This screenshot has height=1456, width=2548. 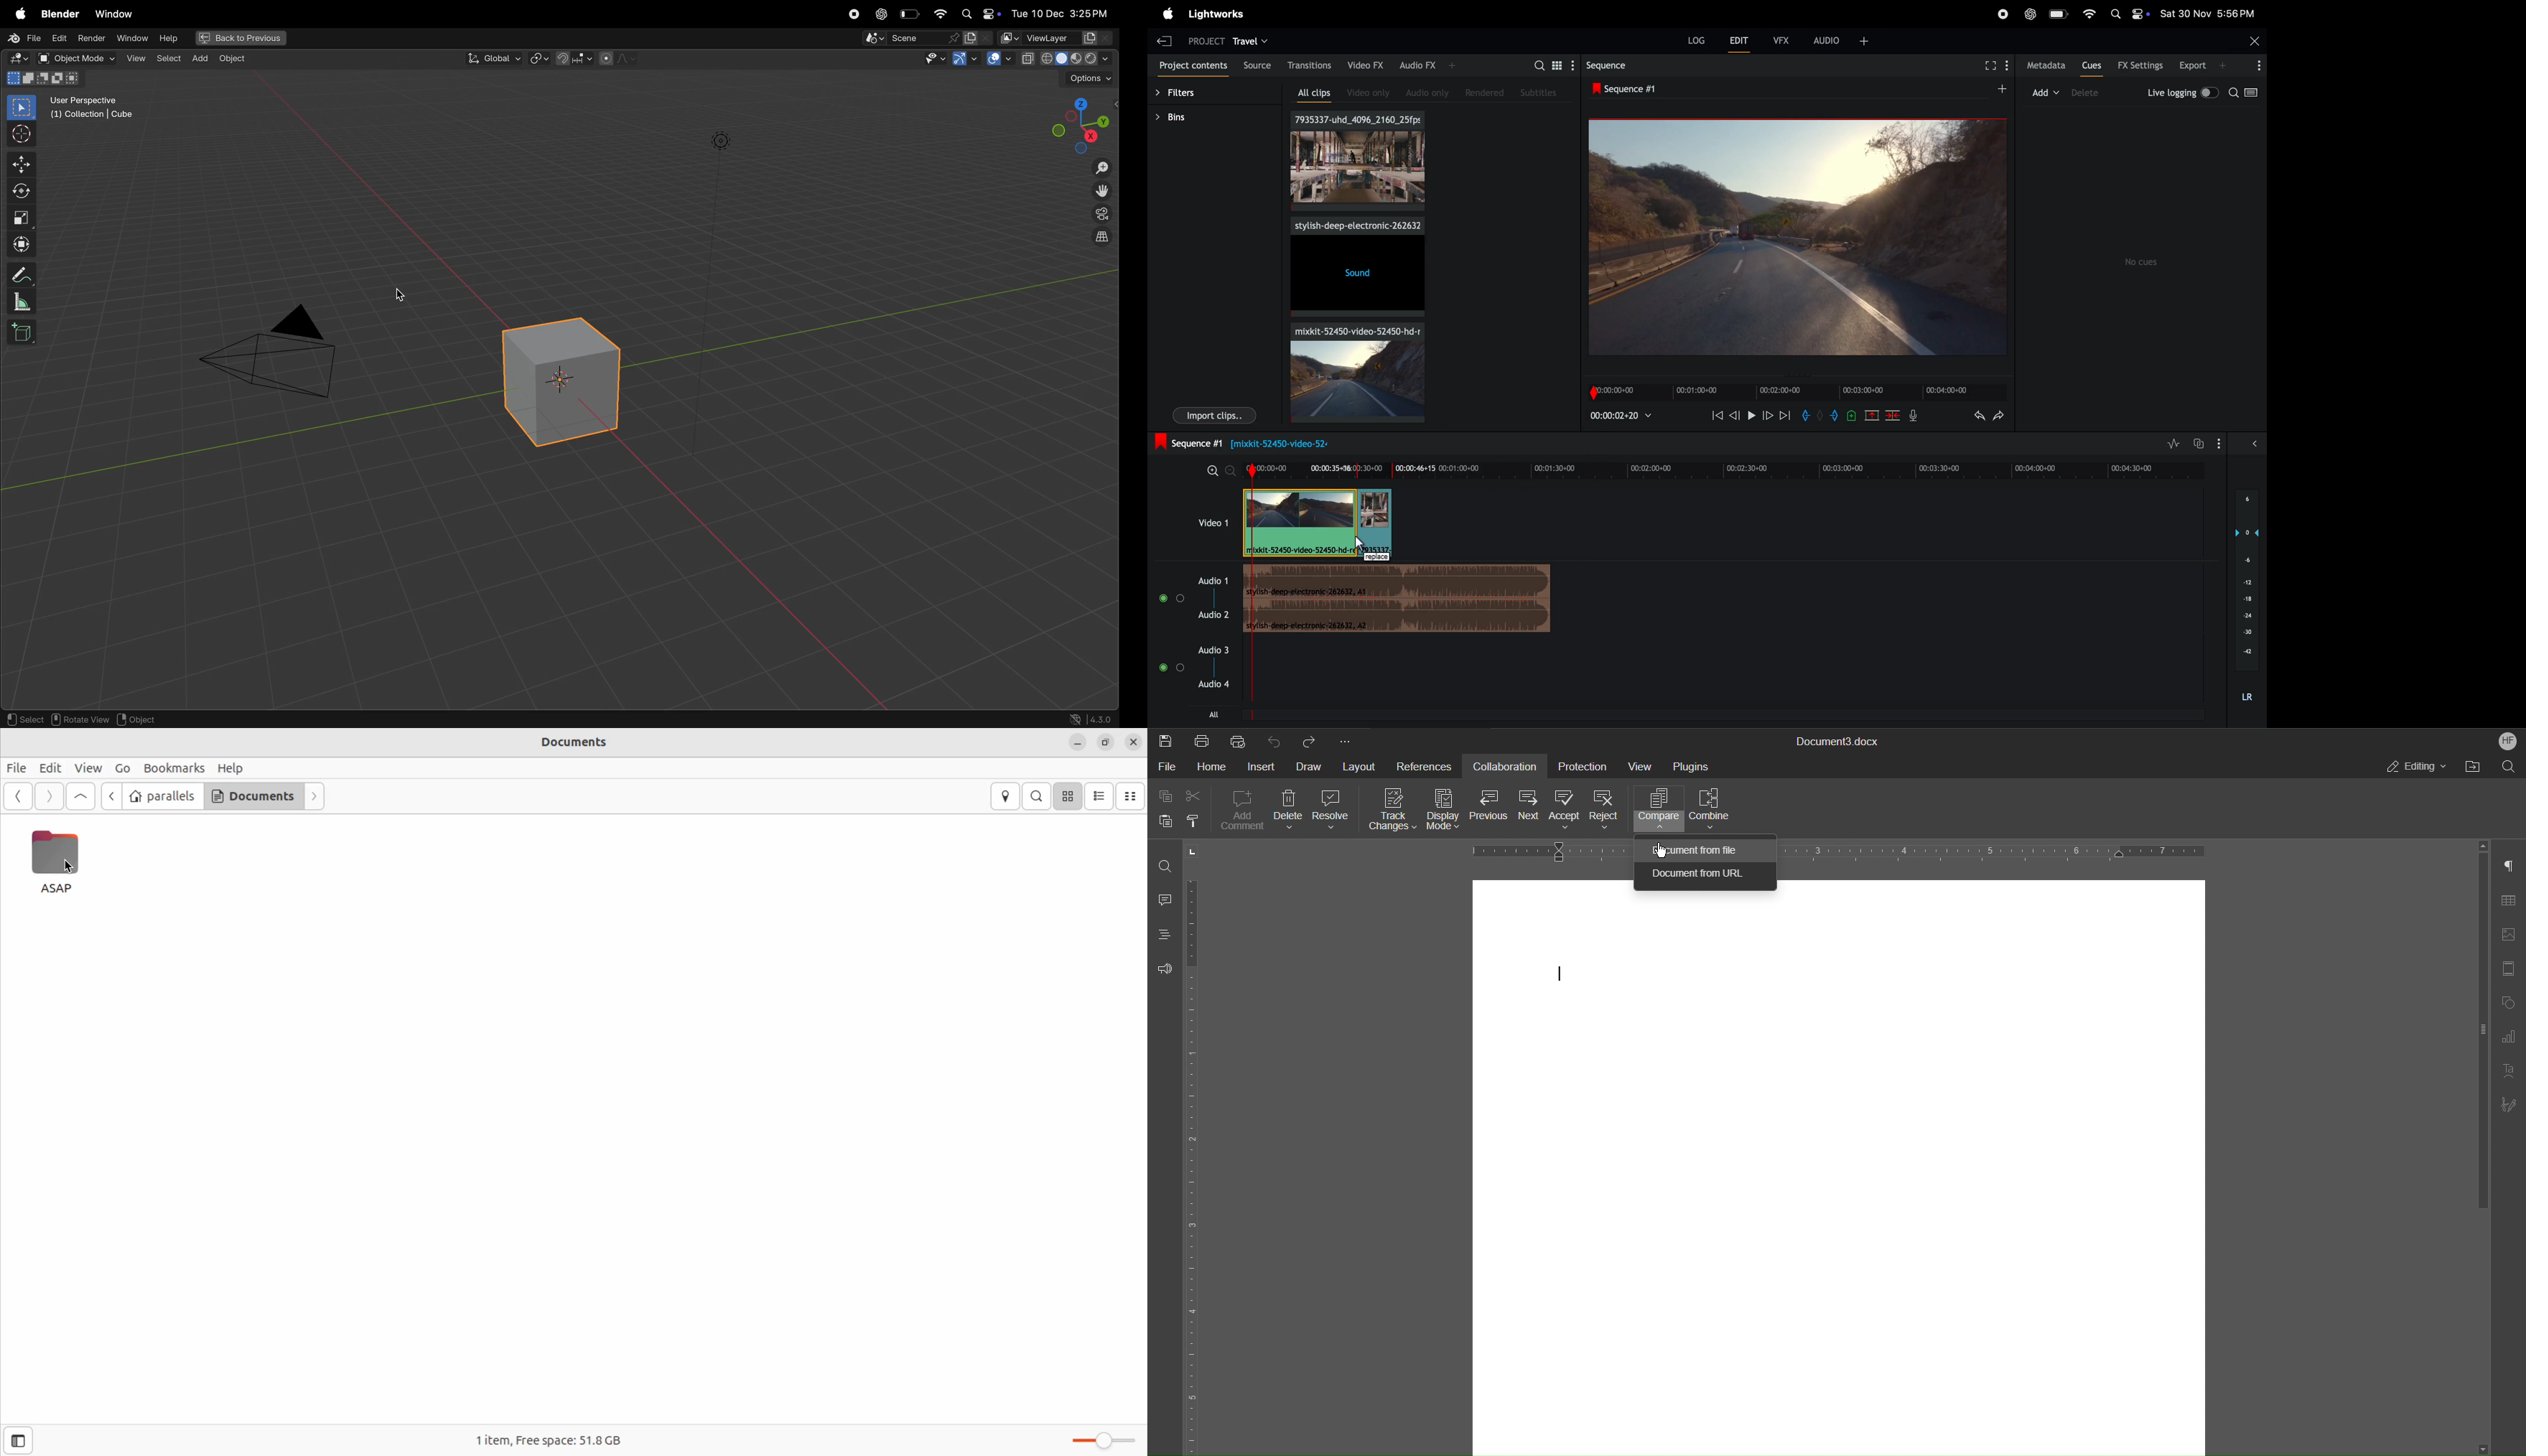 What do you see at coordinates (1184, 95) in the screenshot?
I see `filters` at bounding box center [1184, 95].